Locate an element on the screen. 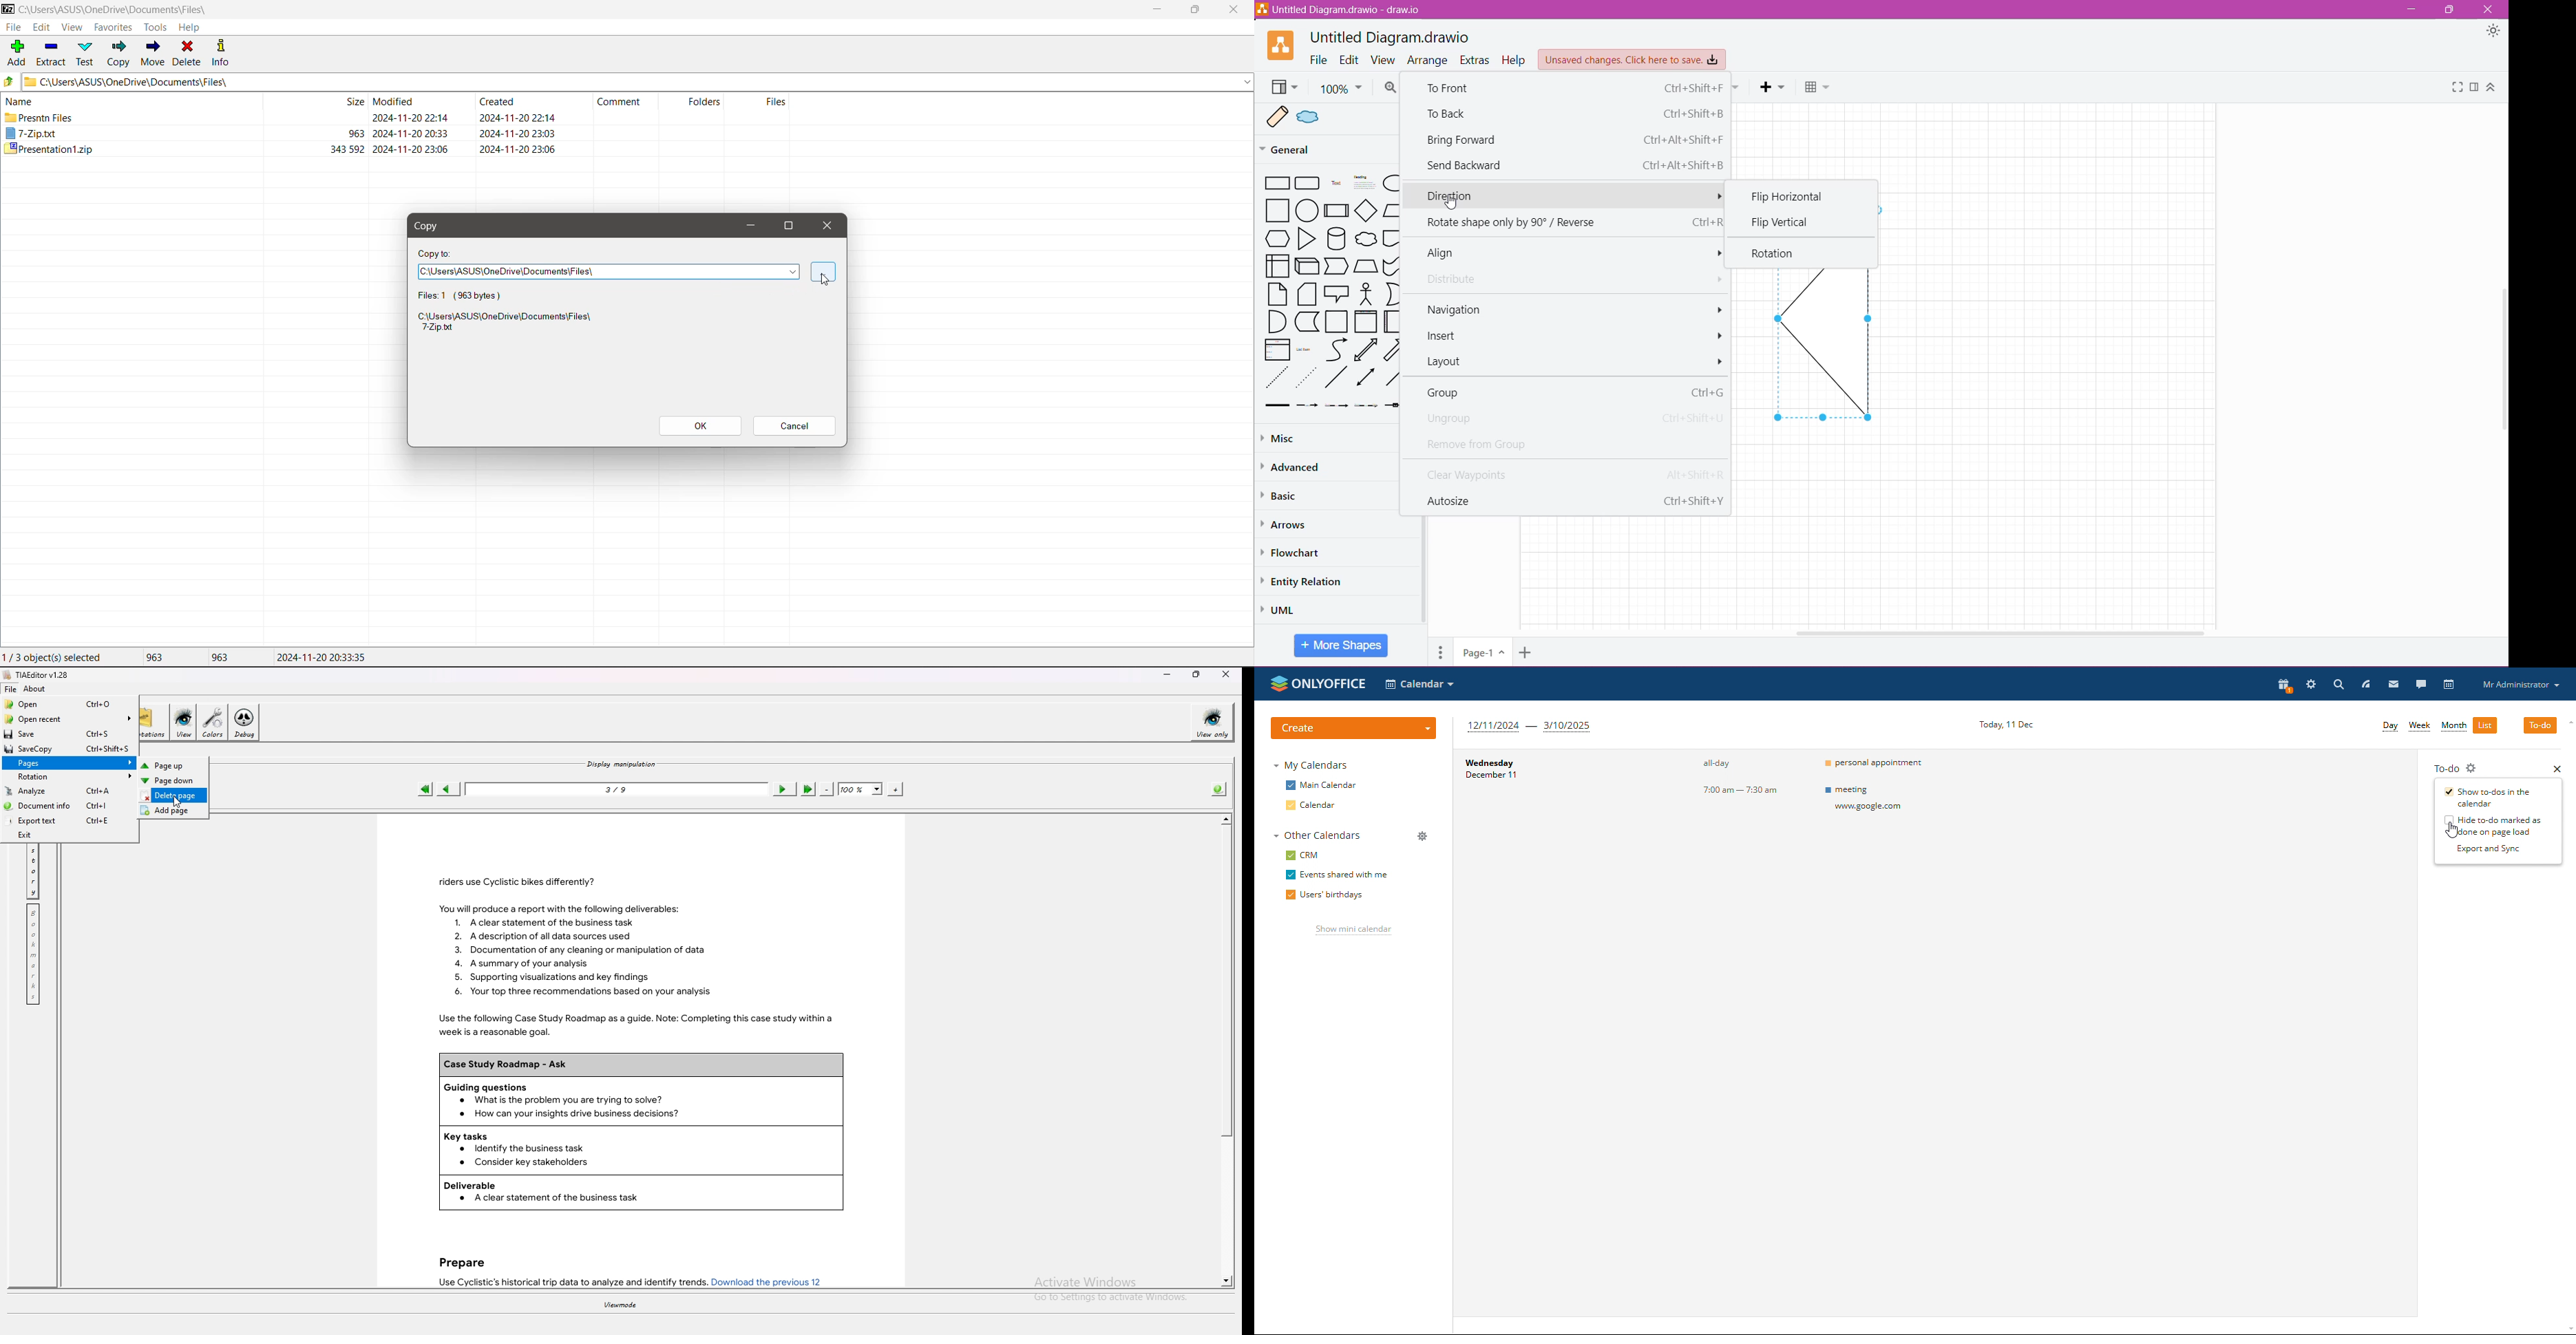  Minimize is located at coordinates (1156, 9).